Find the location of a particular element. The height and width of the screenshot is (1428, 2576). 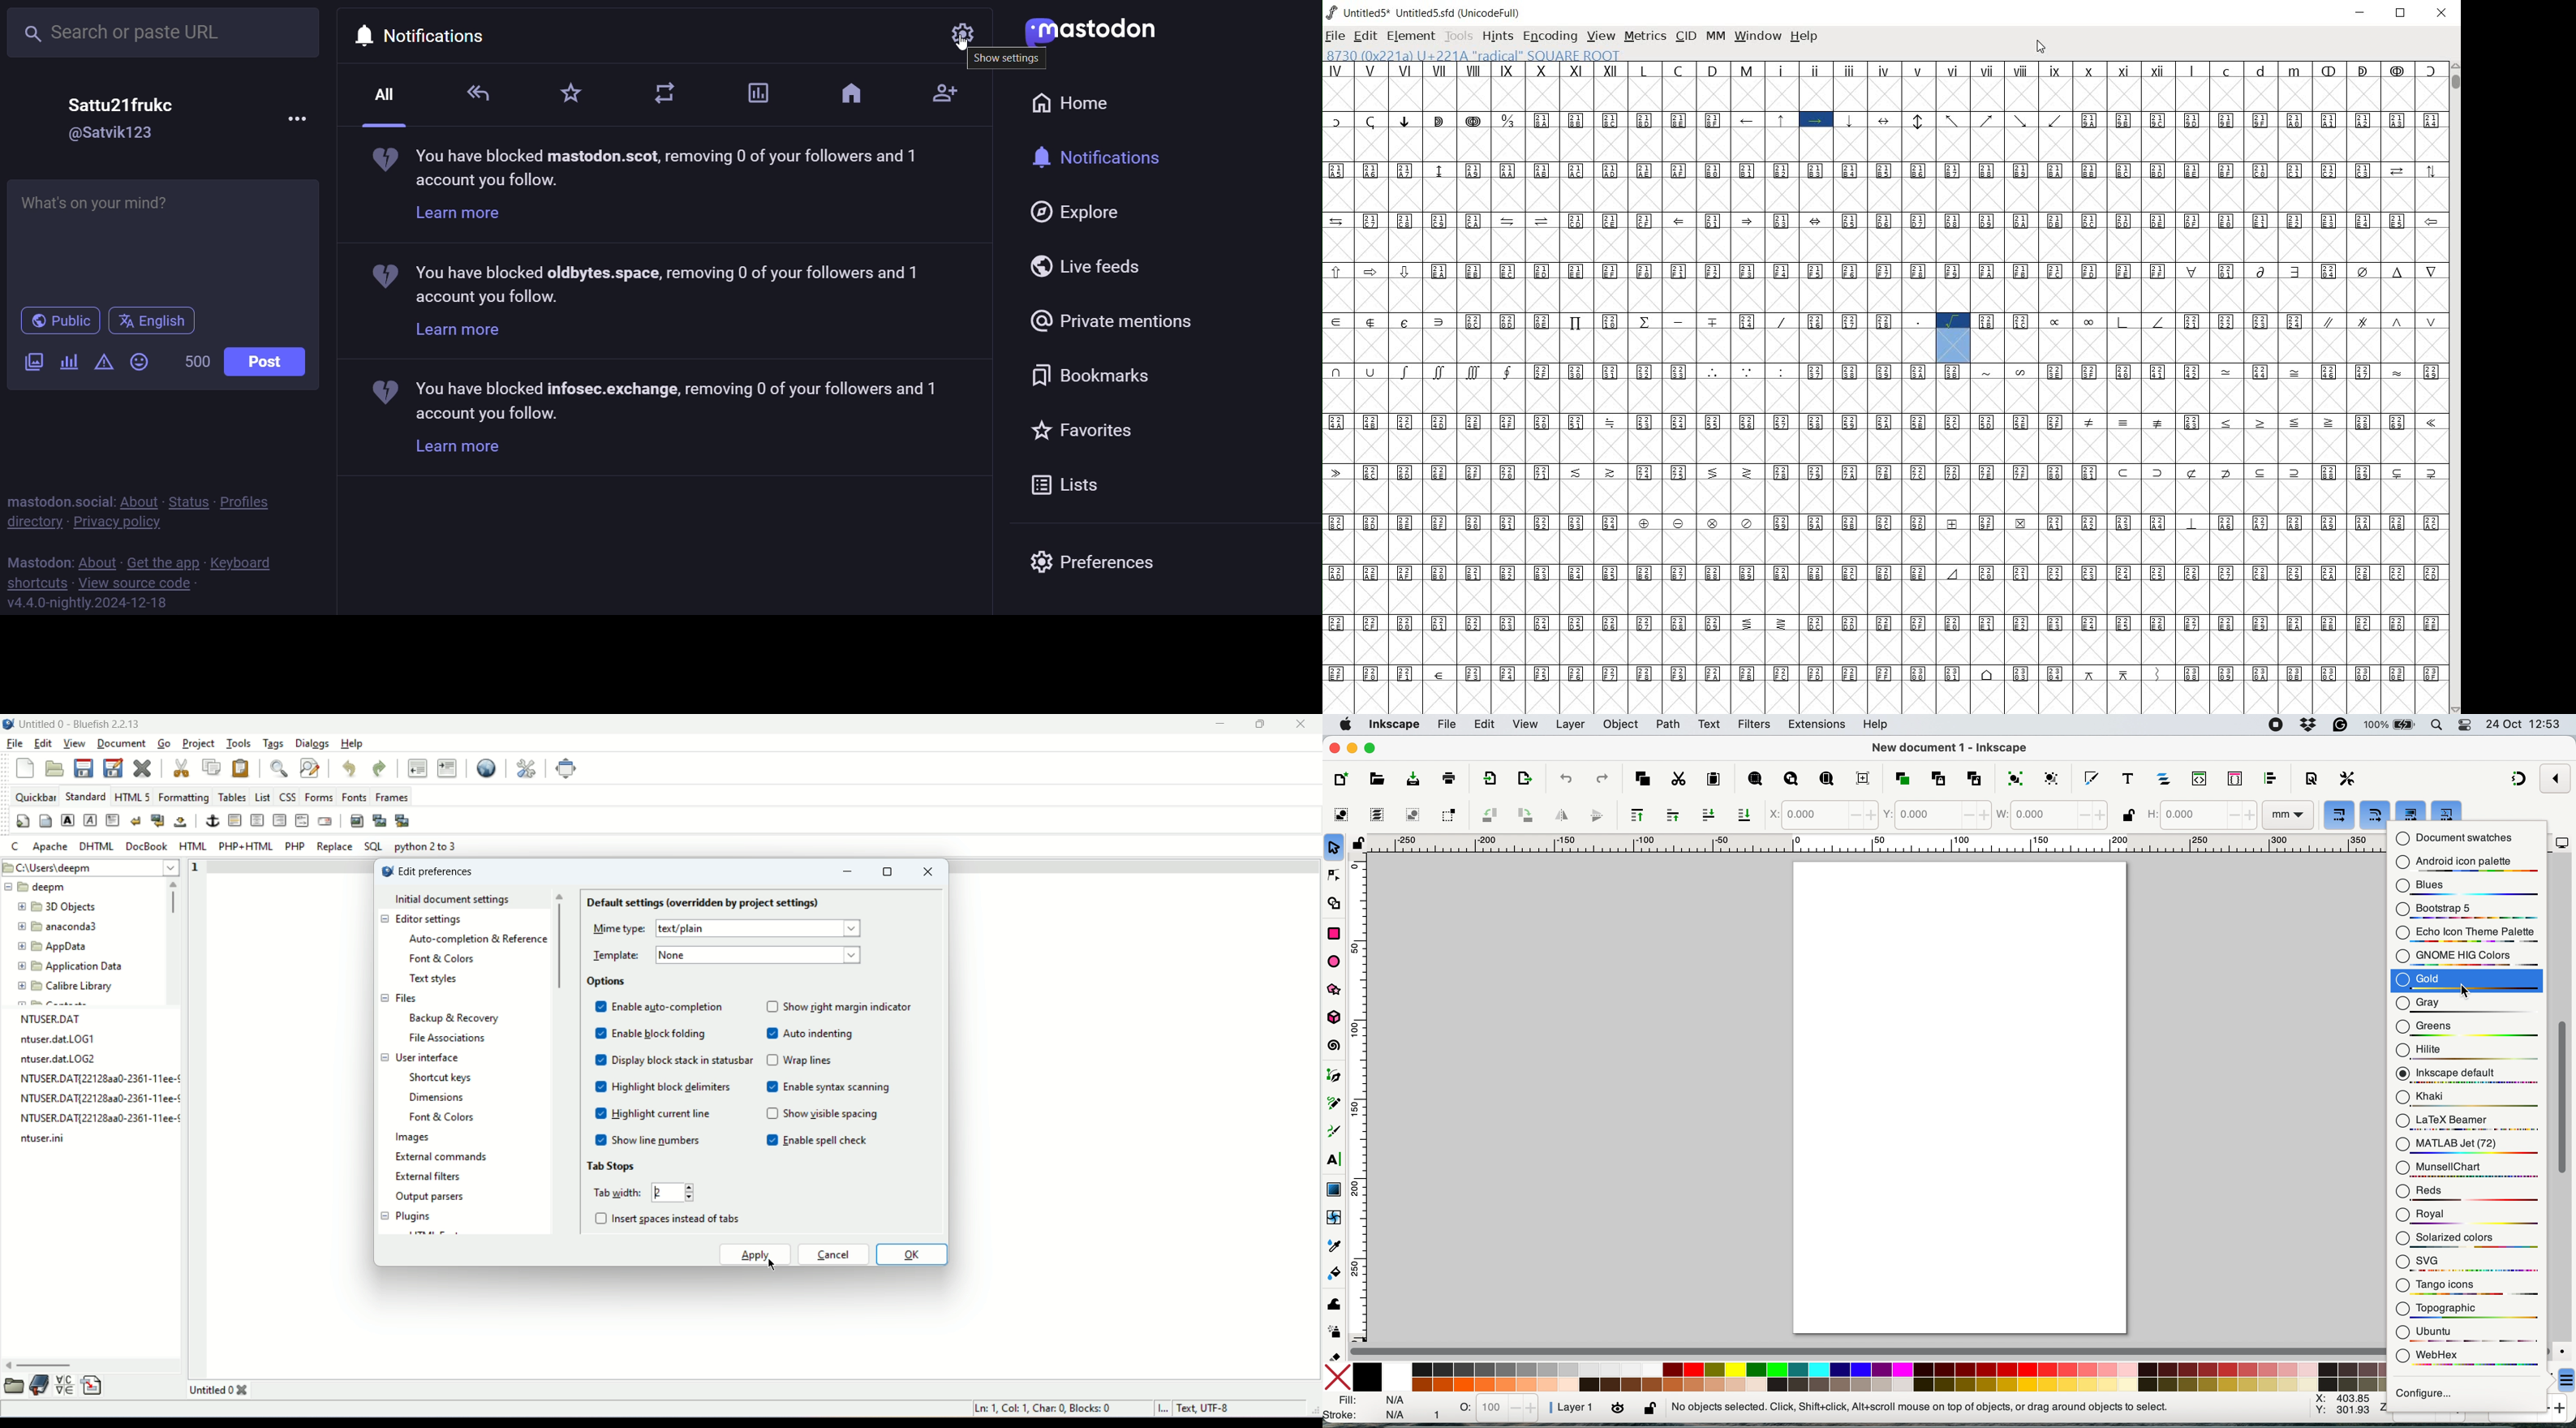

lock or unlock current layer is located at coordinates (1649, 1409).